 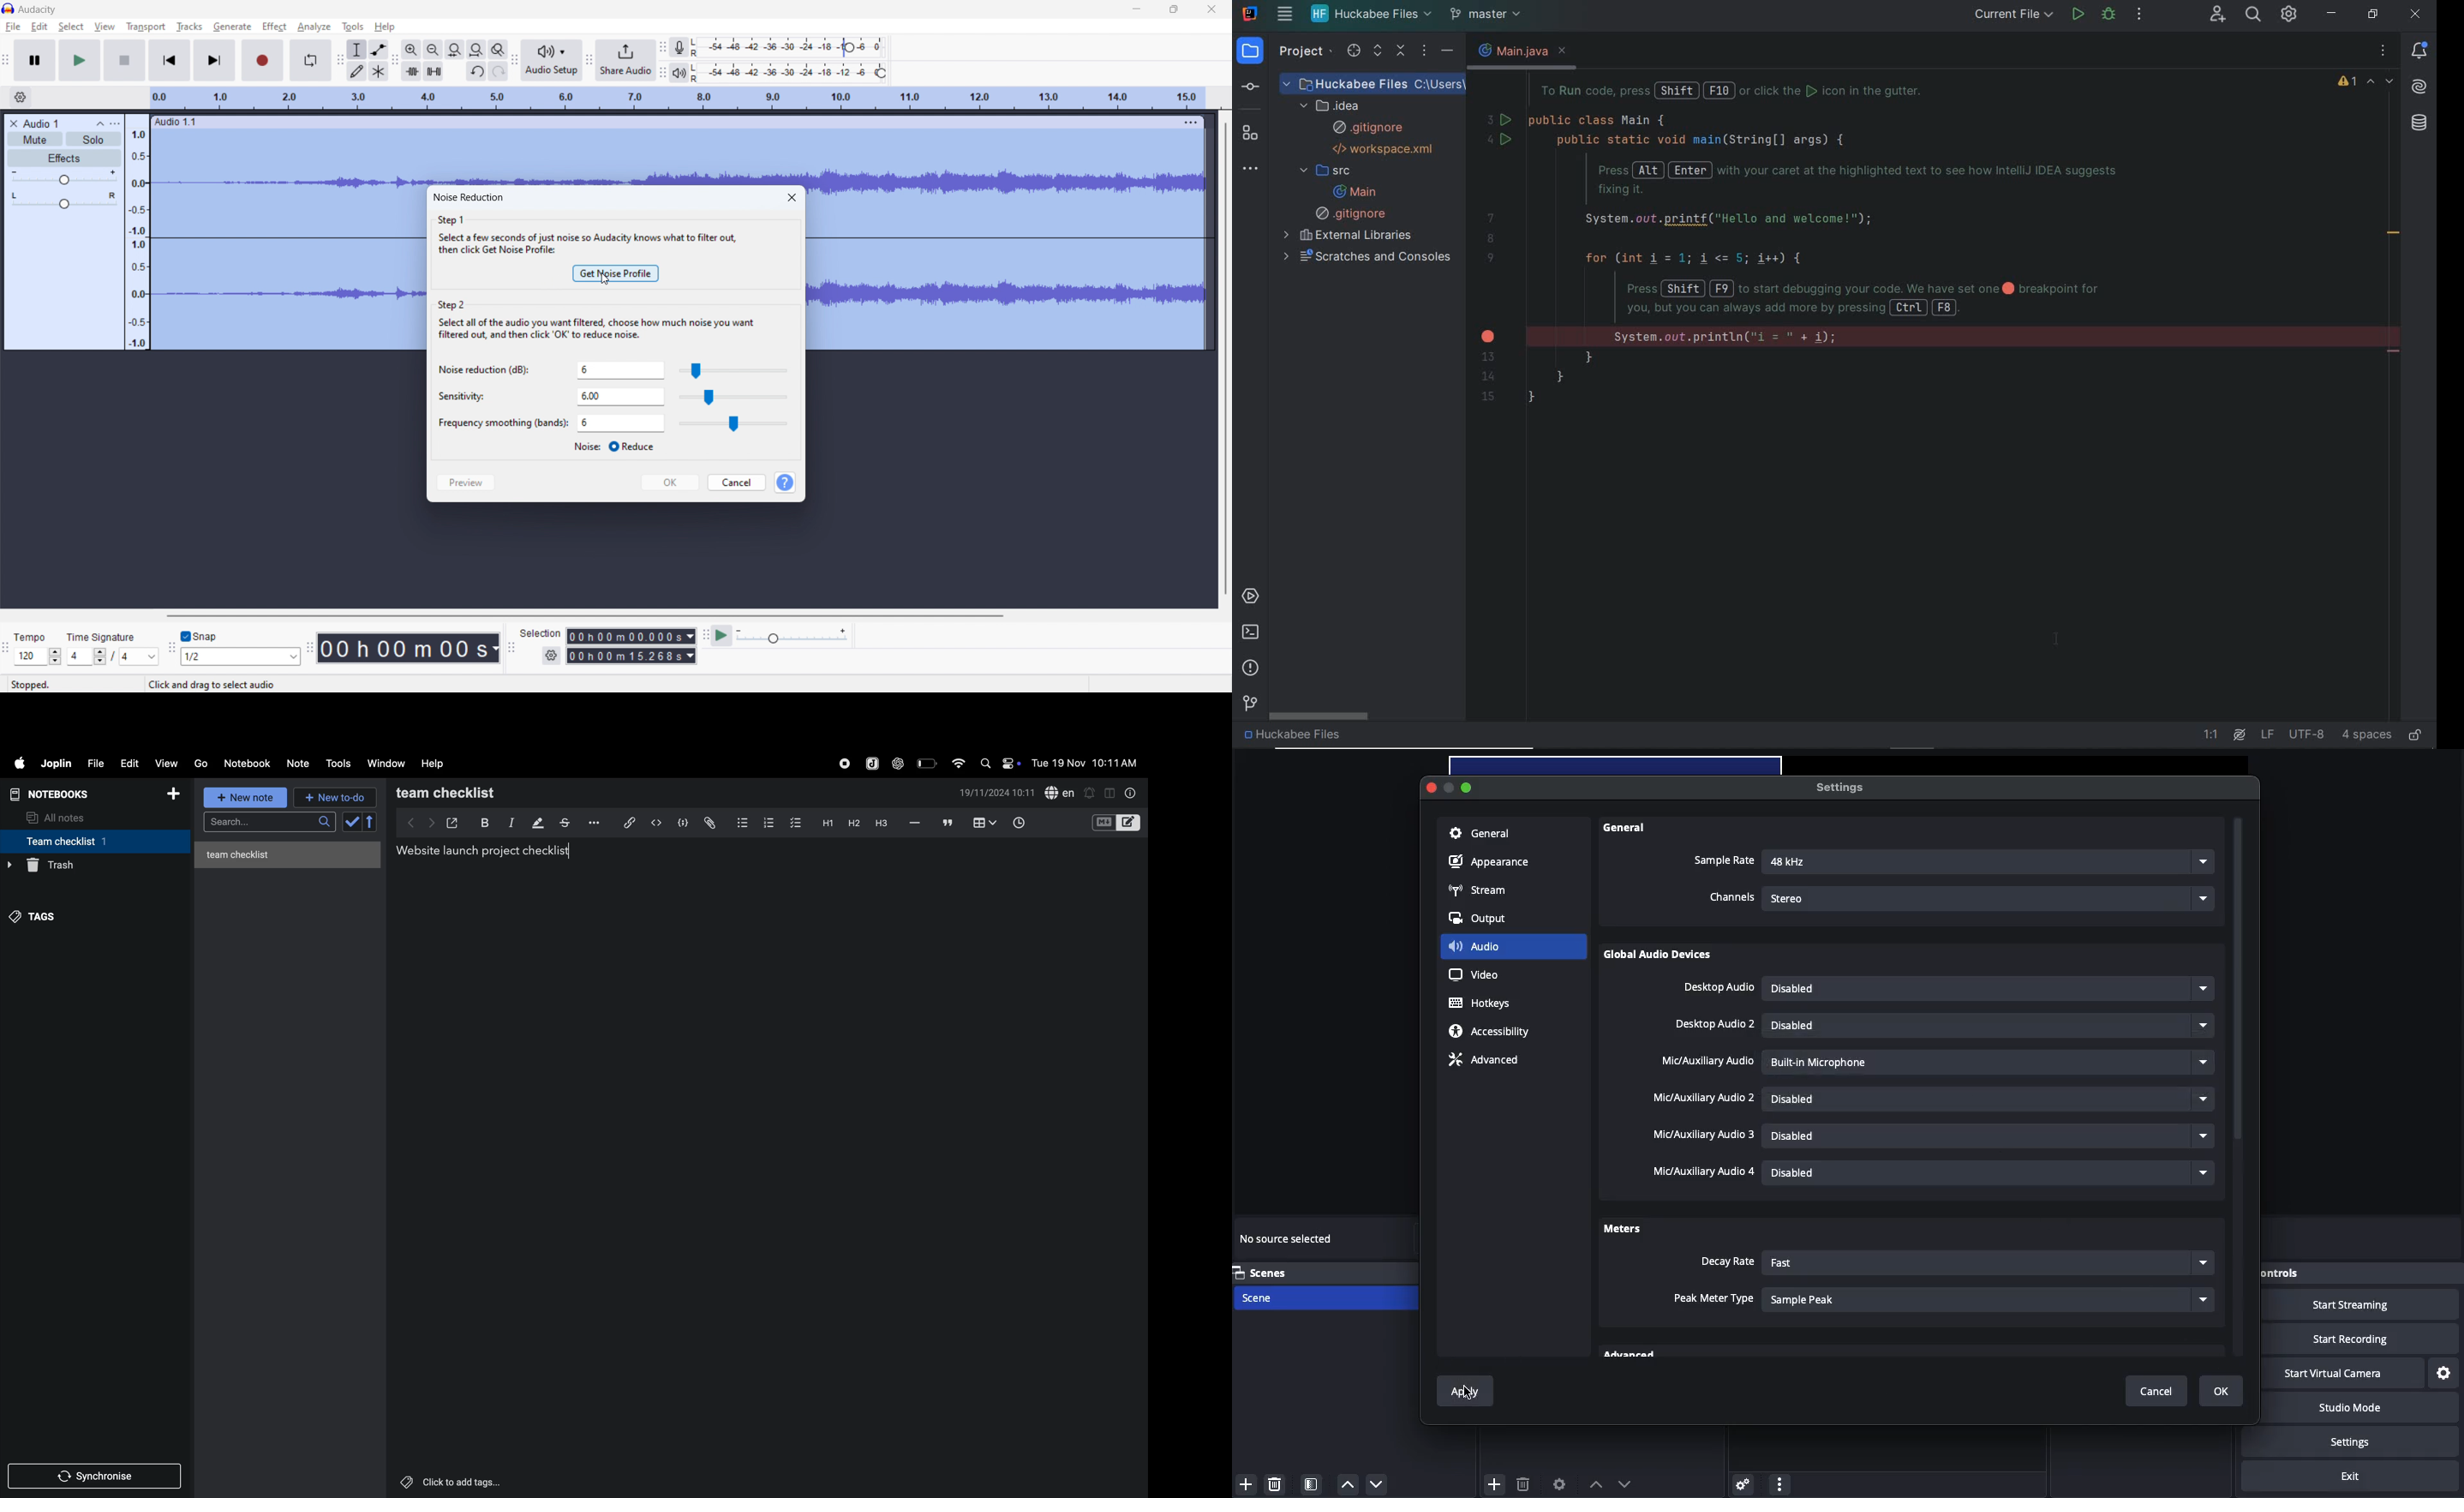 What do you see at coordinates (168, 762) in the screenshot?
I see `view` at bounding box center [168, 762].